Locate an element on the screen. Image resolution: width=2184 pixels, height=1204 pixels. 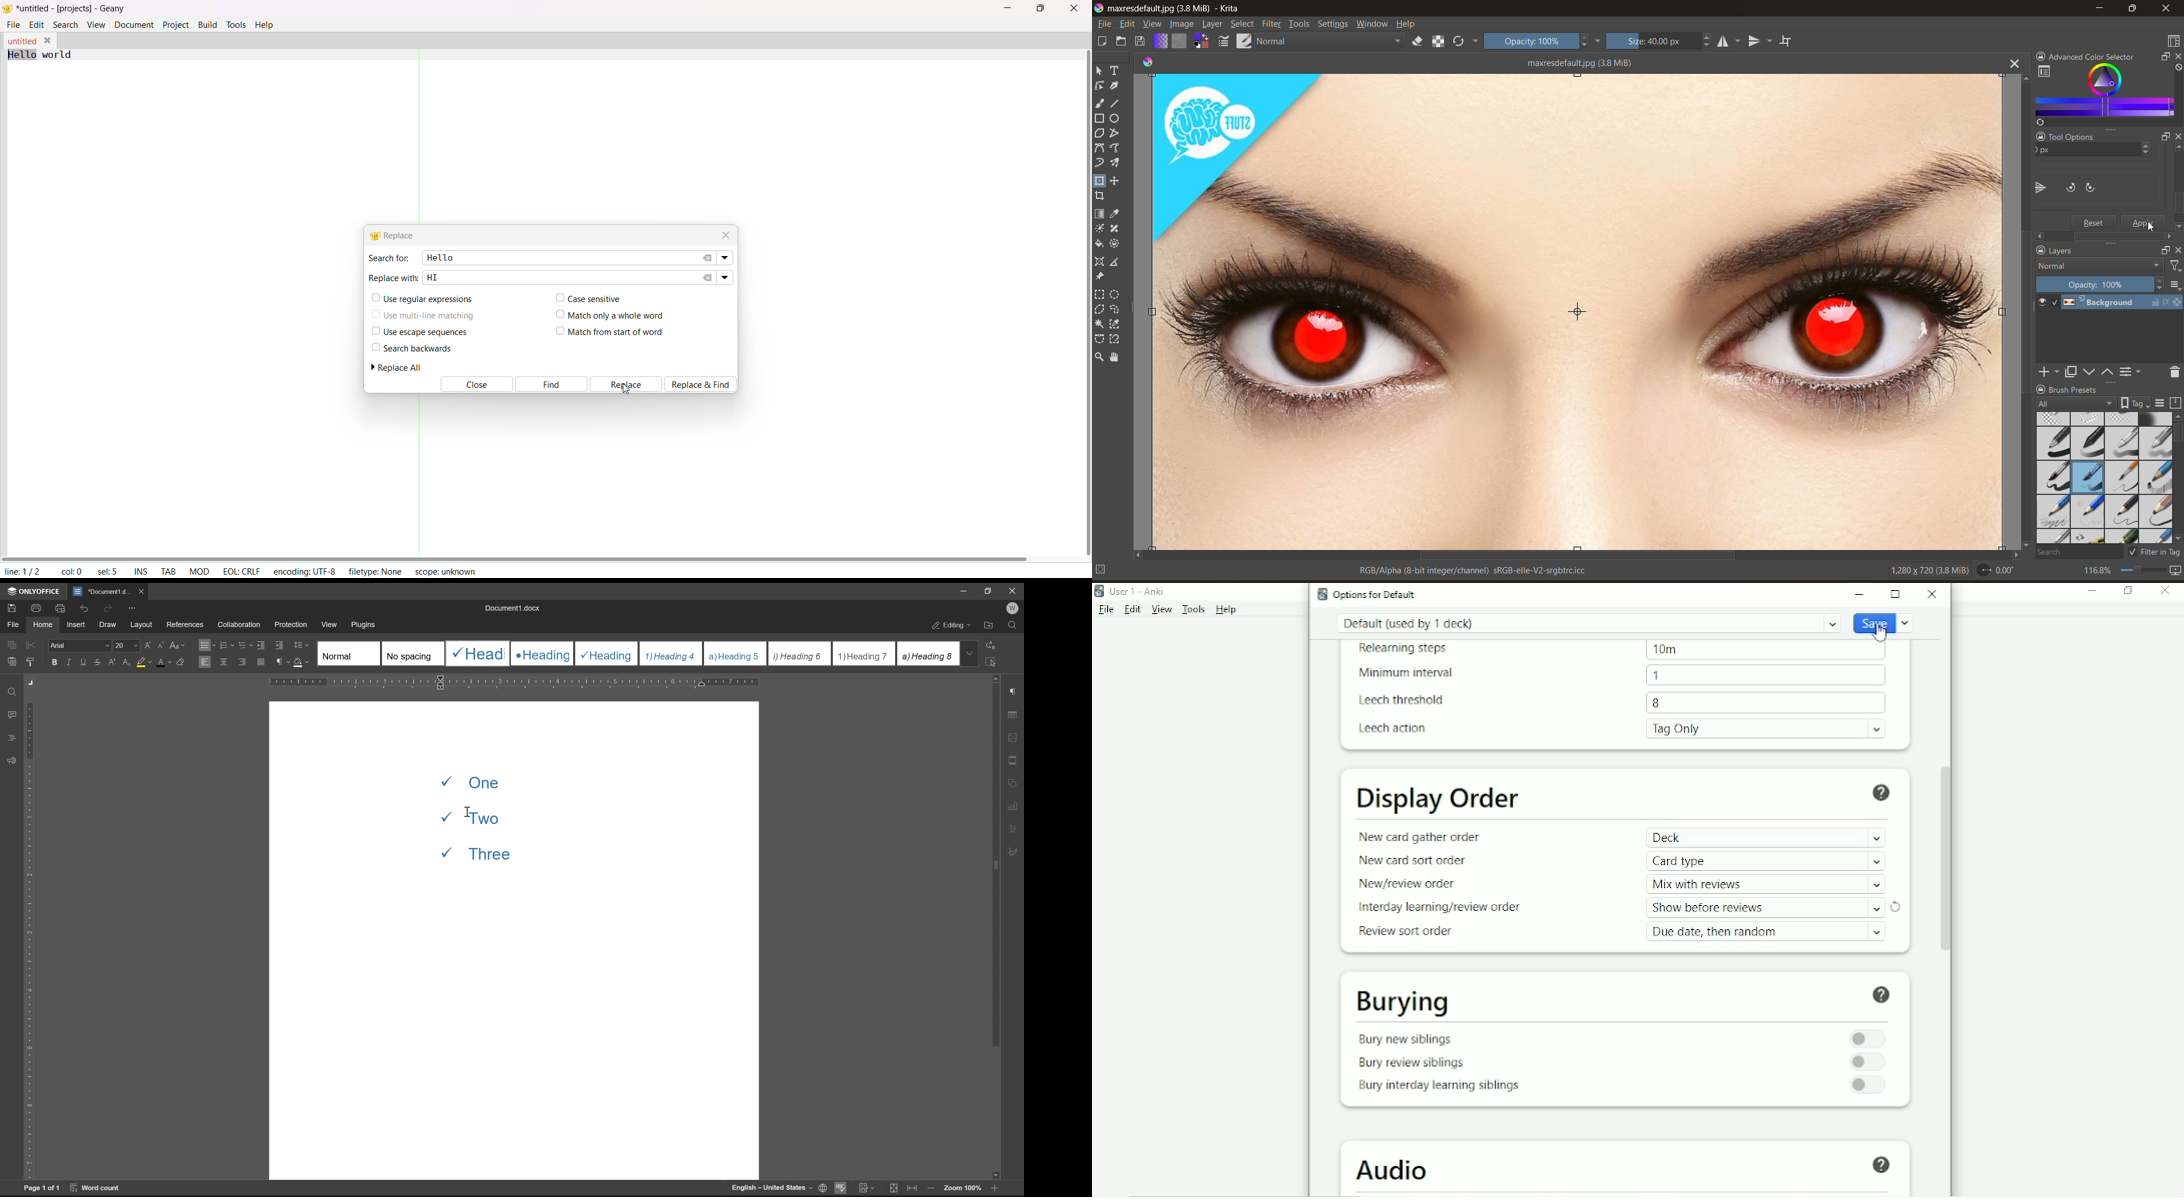
subscript is located at coordinates (128, 661).